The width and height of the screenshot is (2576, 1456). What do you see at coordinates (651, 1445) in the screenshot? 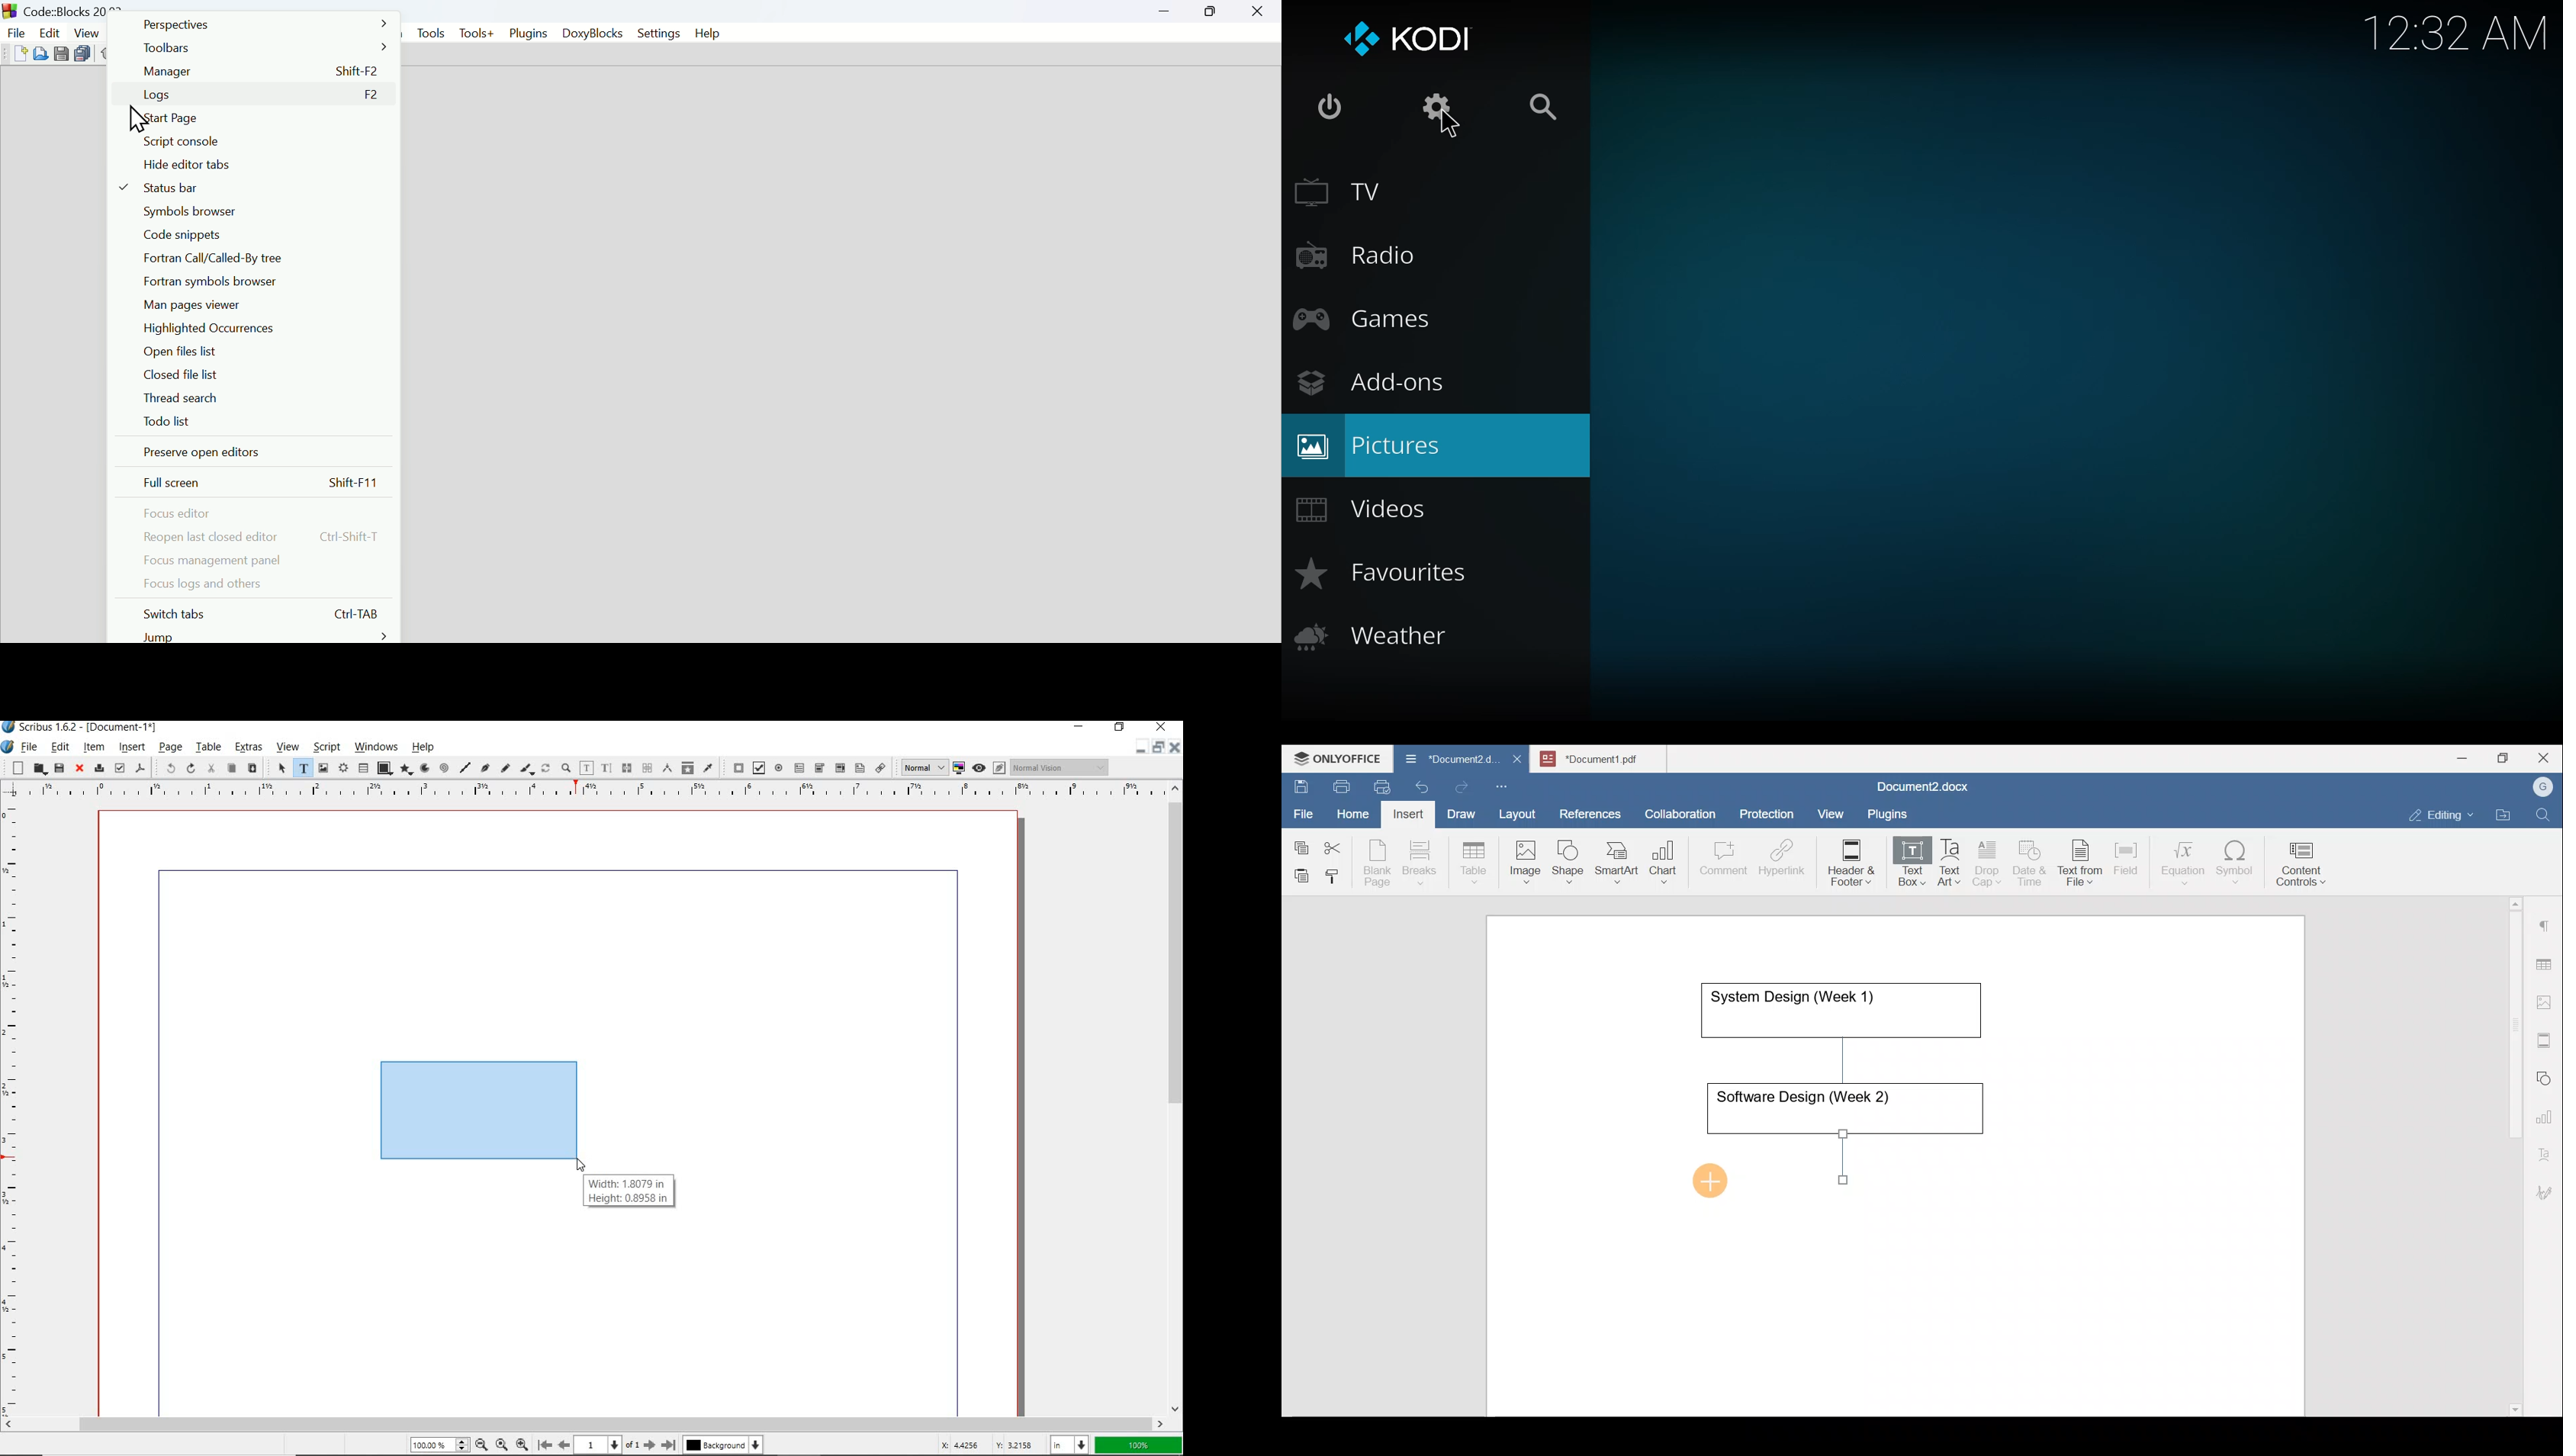
I see `Next Page` at bounding box center [651, 1445].